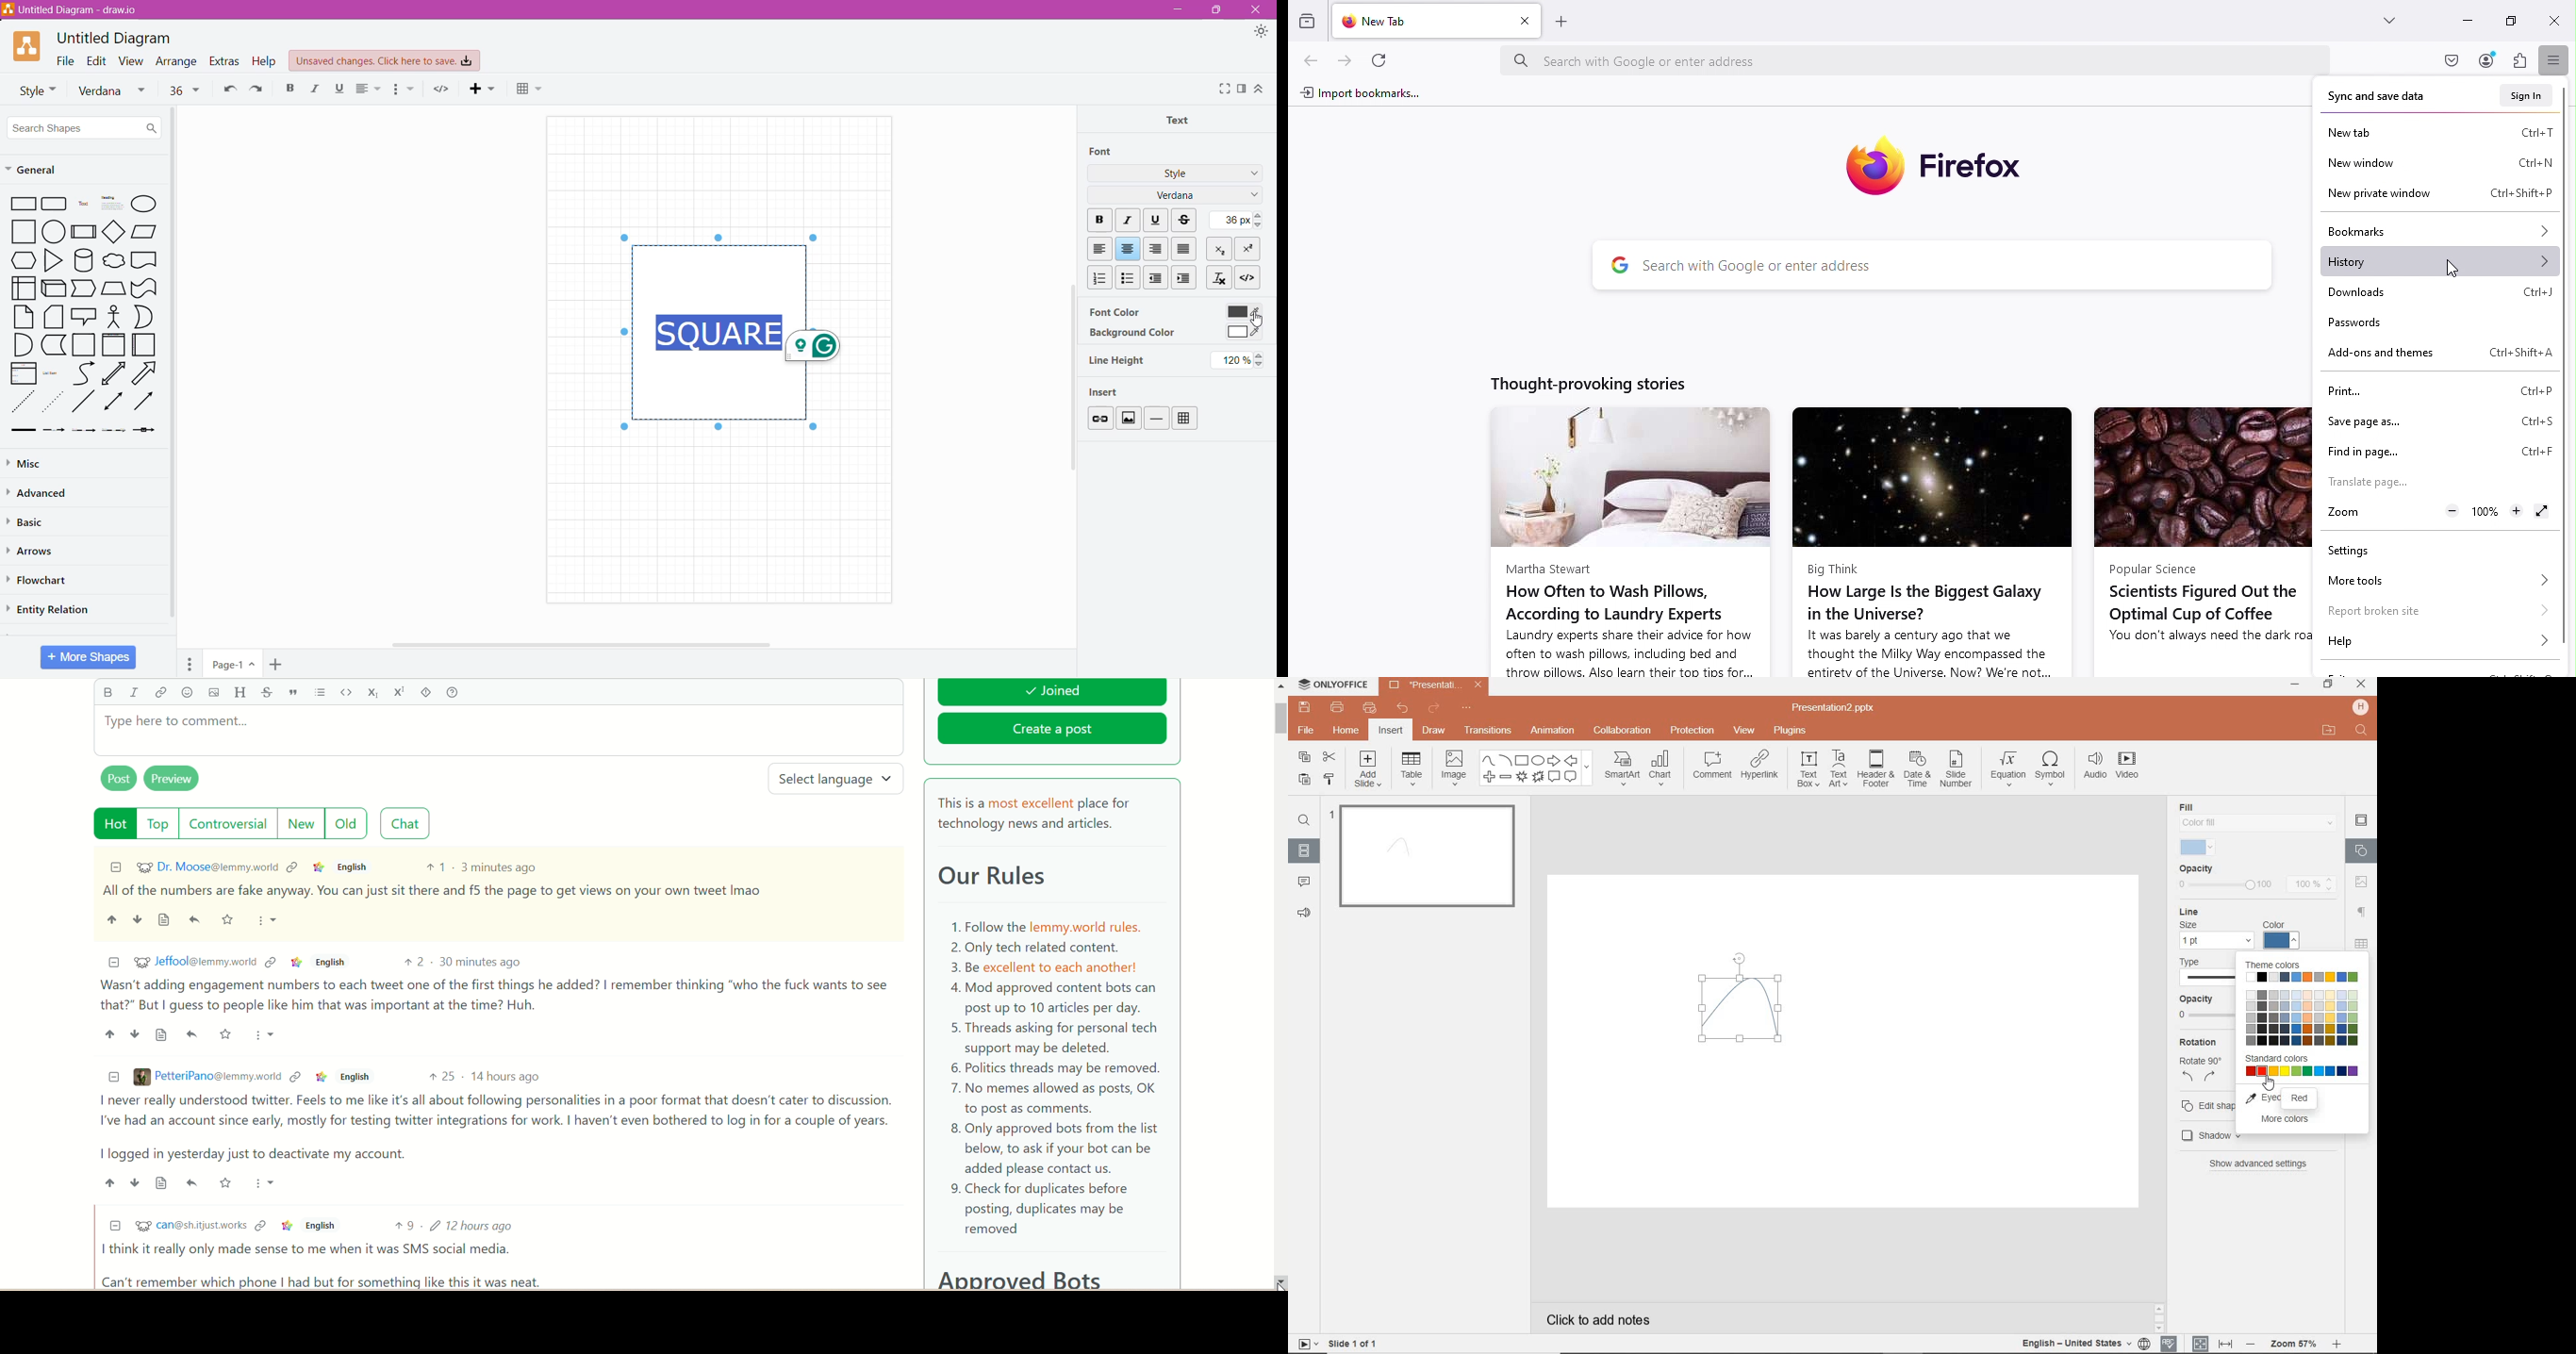 The height and width of the screenshot is (1372, 2576). Describe the element at coordinates (1434, 709) in the screenshot. I see `REDO` at that location.